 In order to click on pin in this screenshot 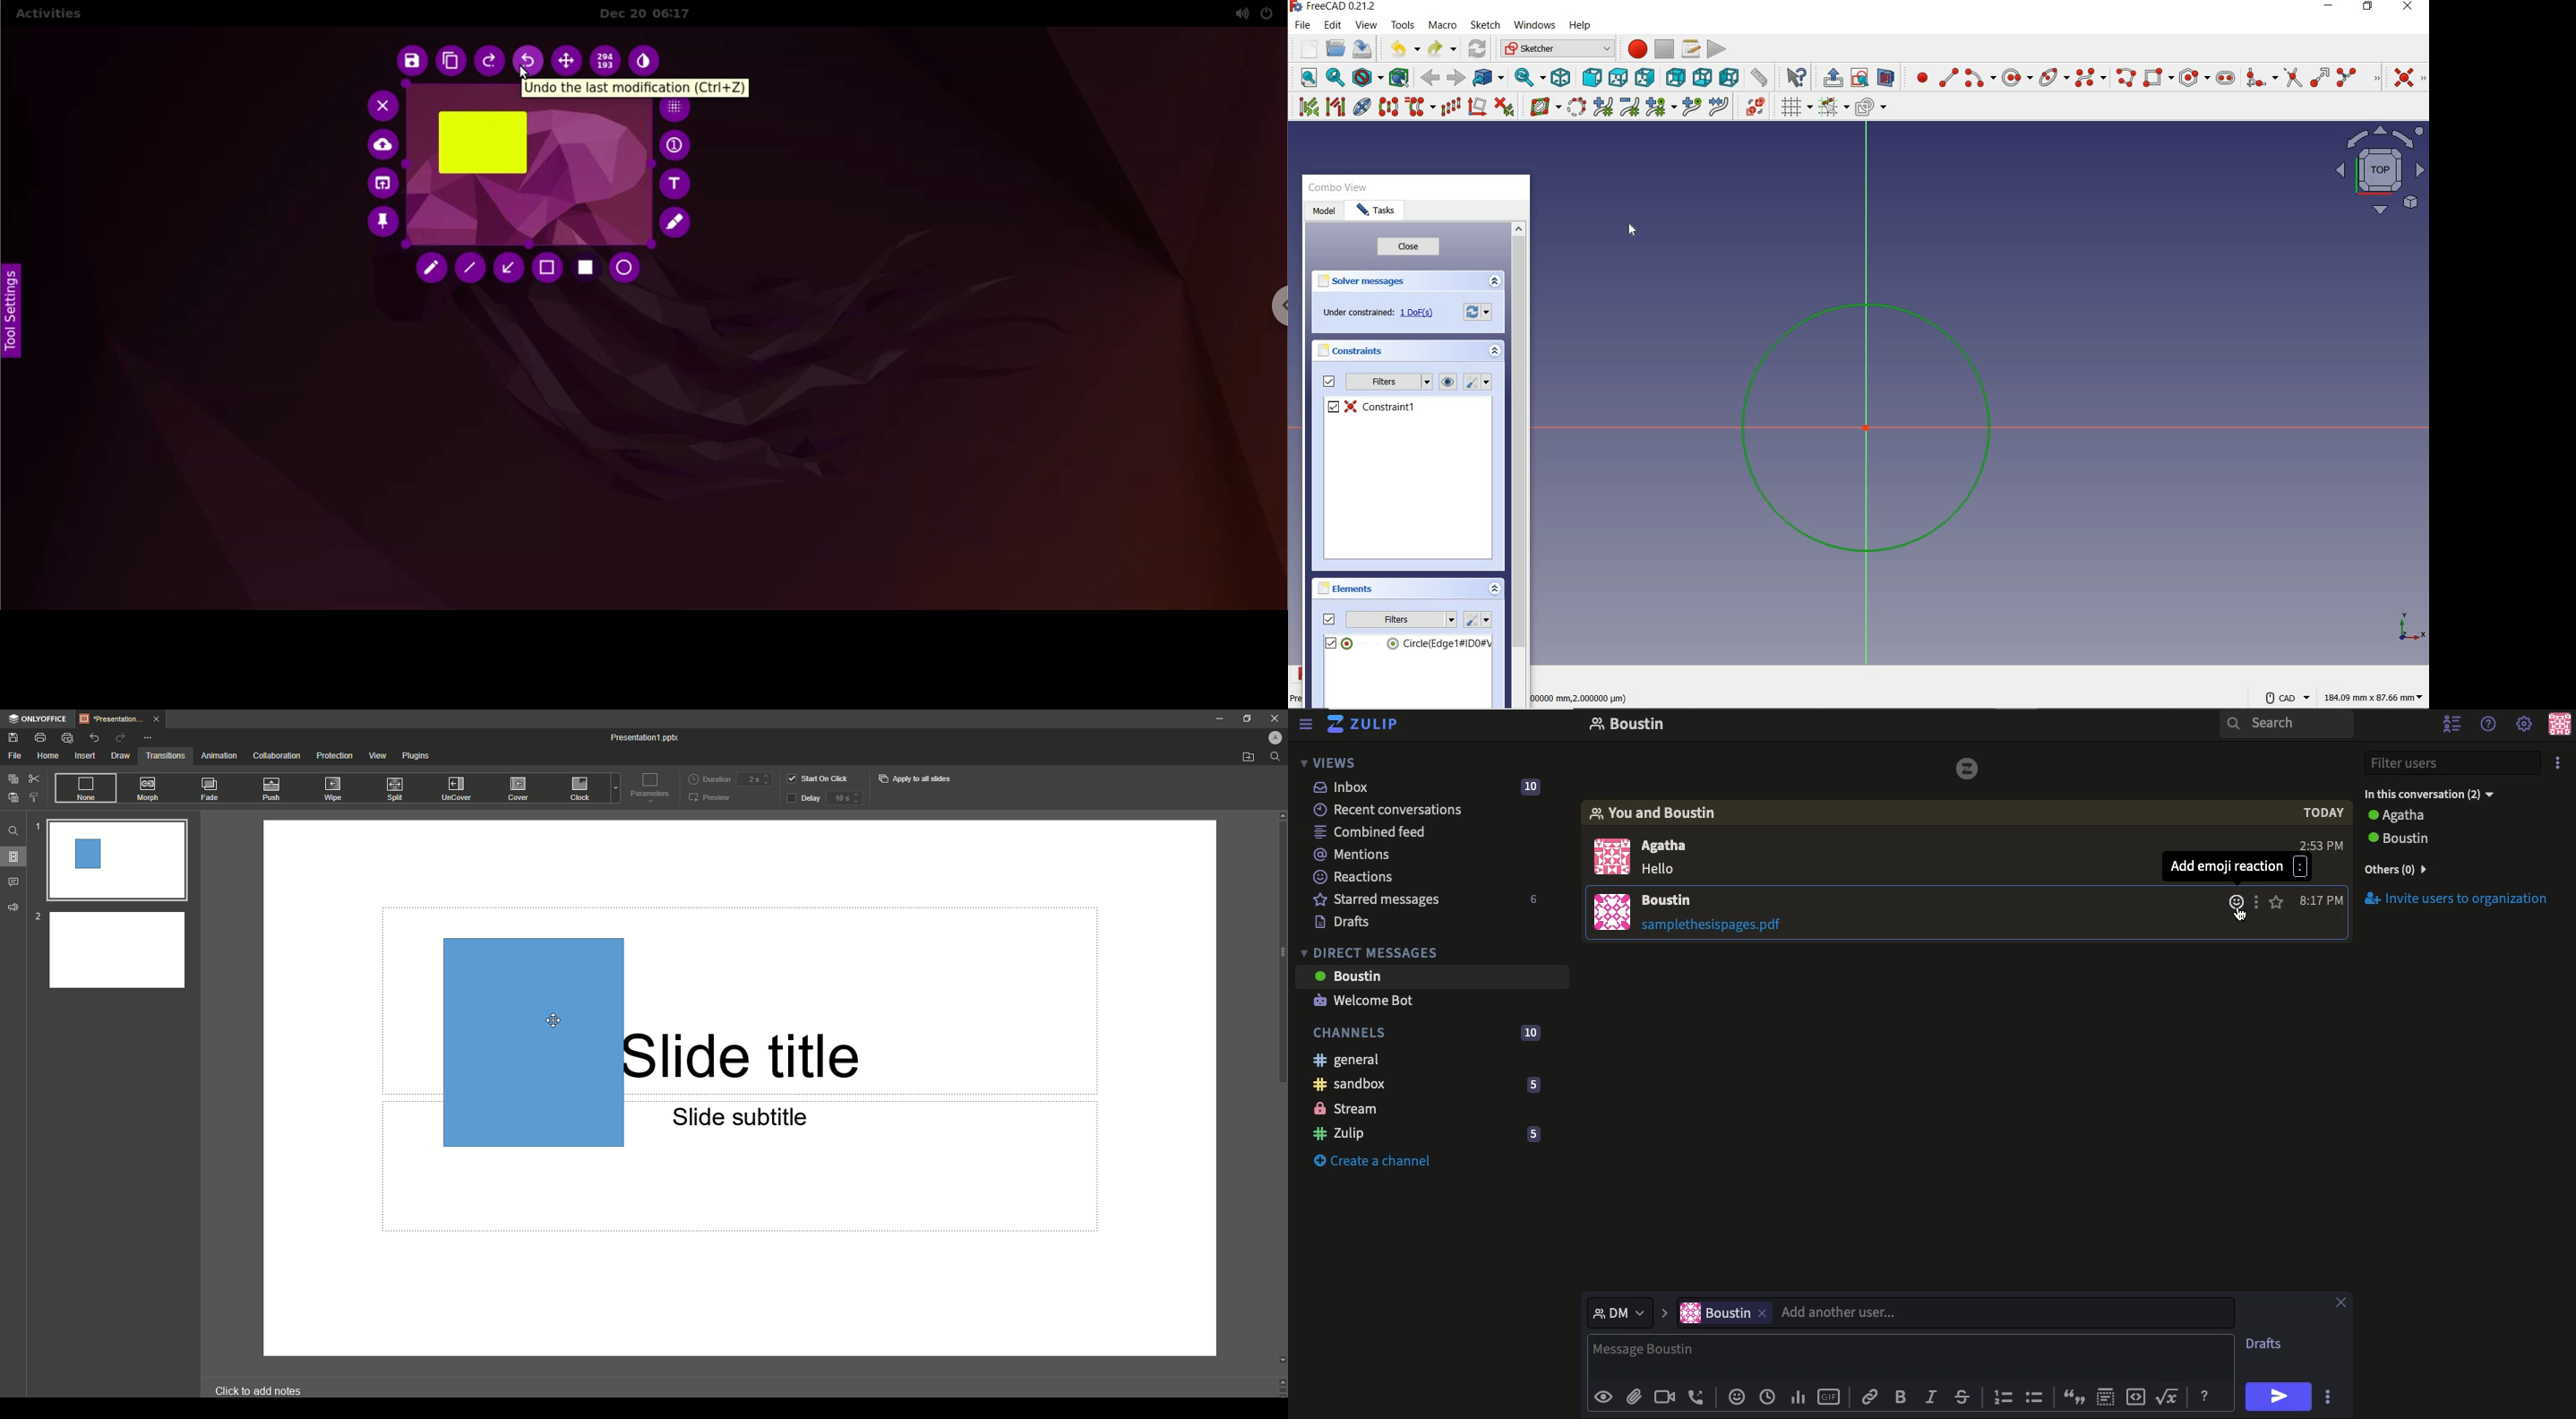, I will do `click(382, 225)`.